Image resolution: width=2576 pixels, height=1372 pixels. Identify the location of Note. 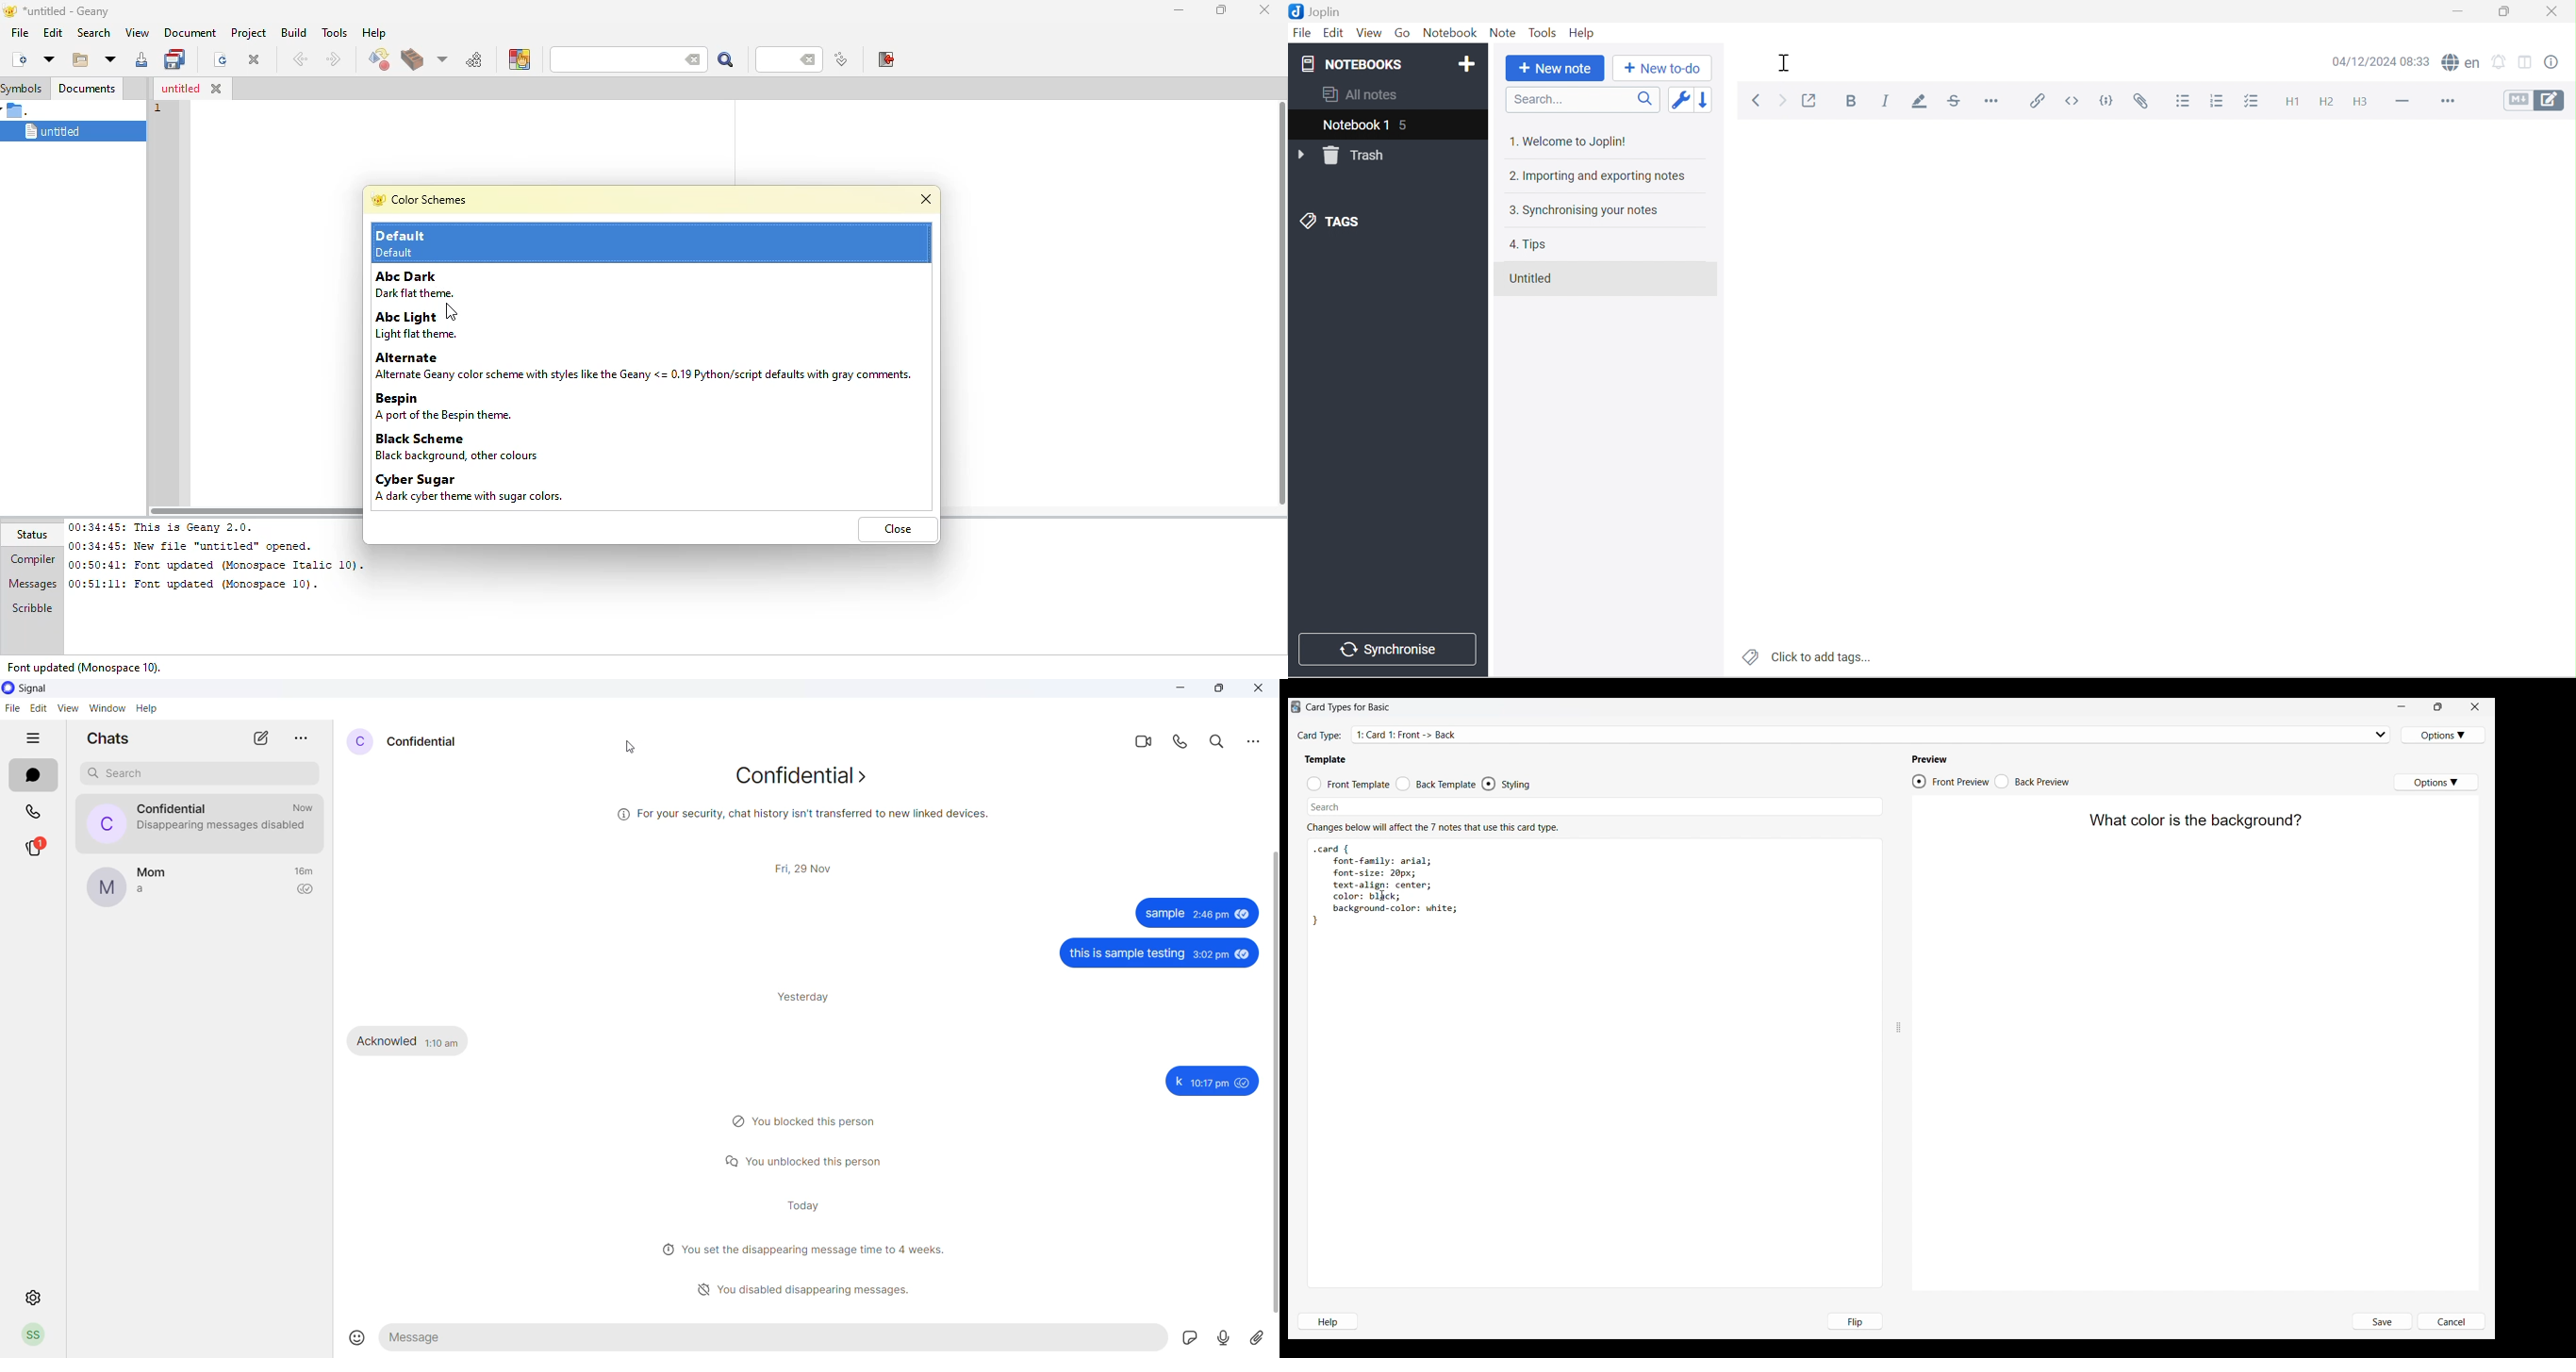
(1504, 32).